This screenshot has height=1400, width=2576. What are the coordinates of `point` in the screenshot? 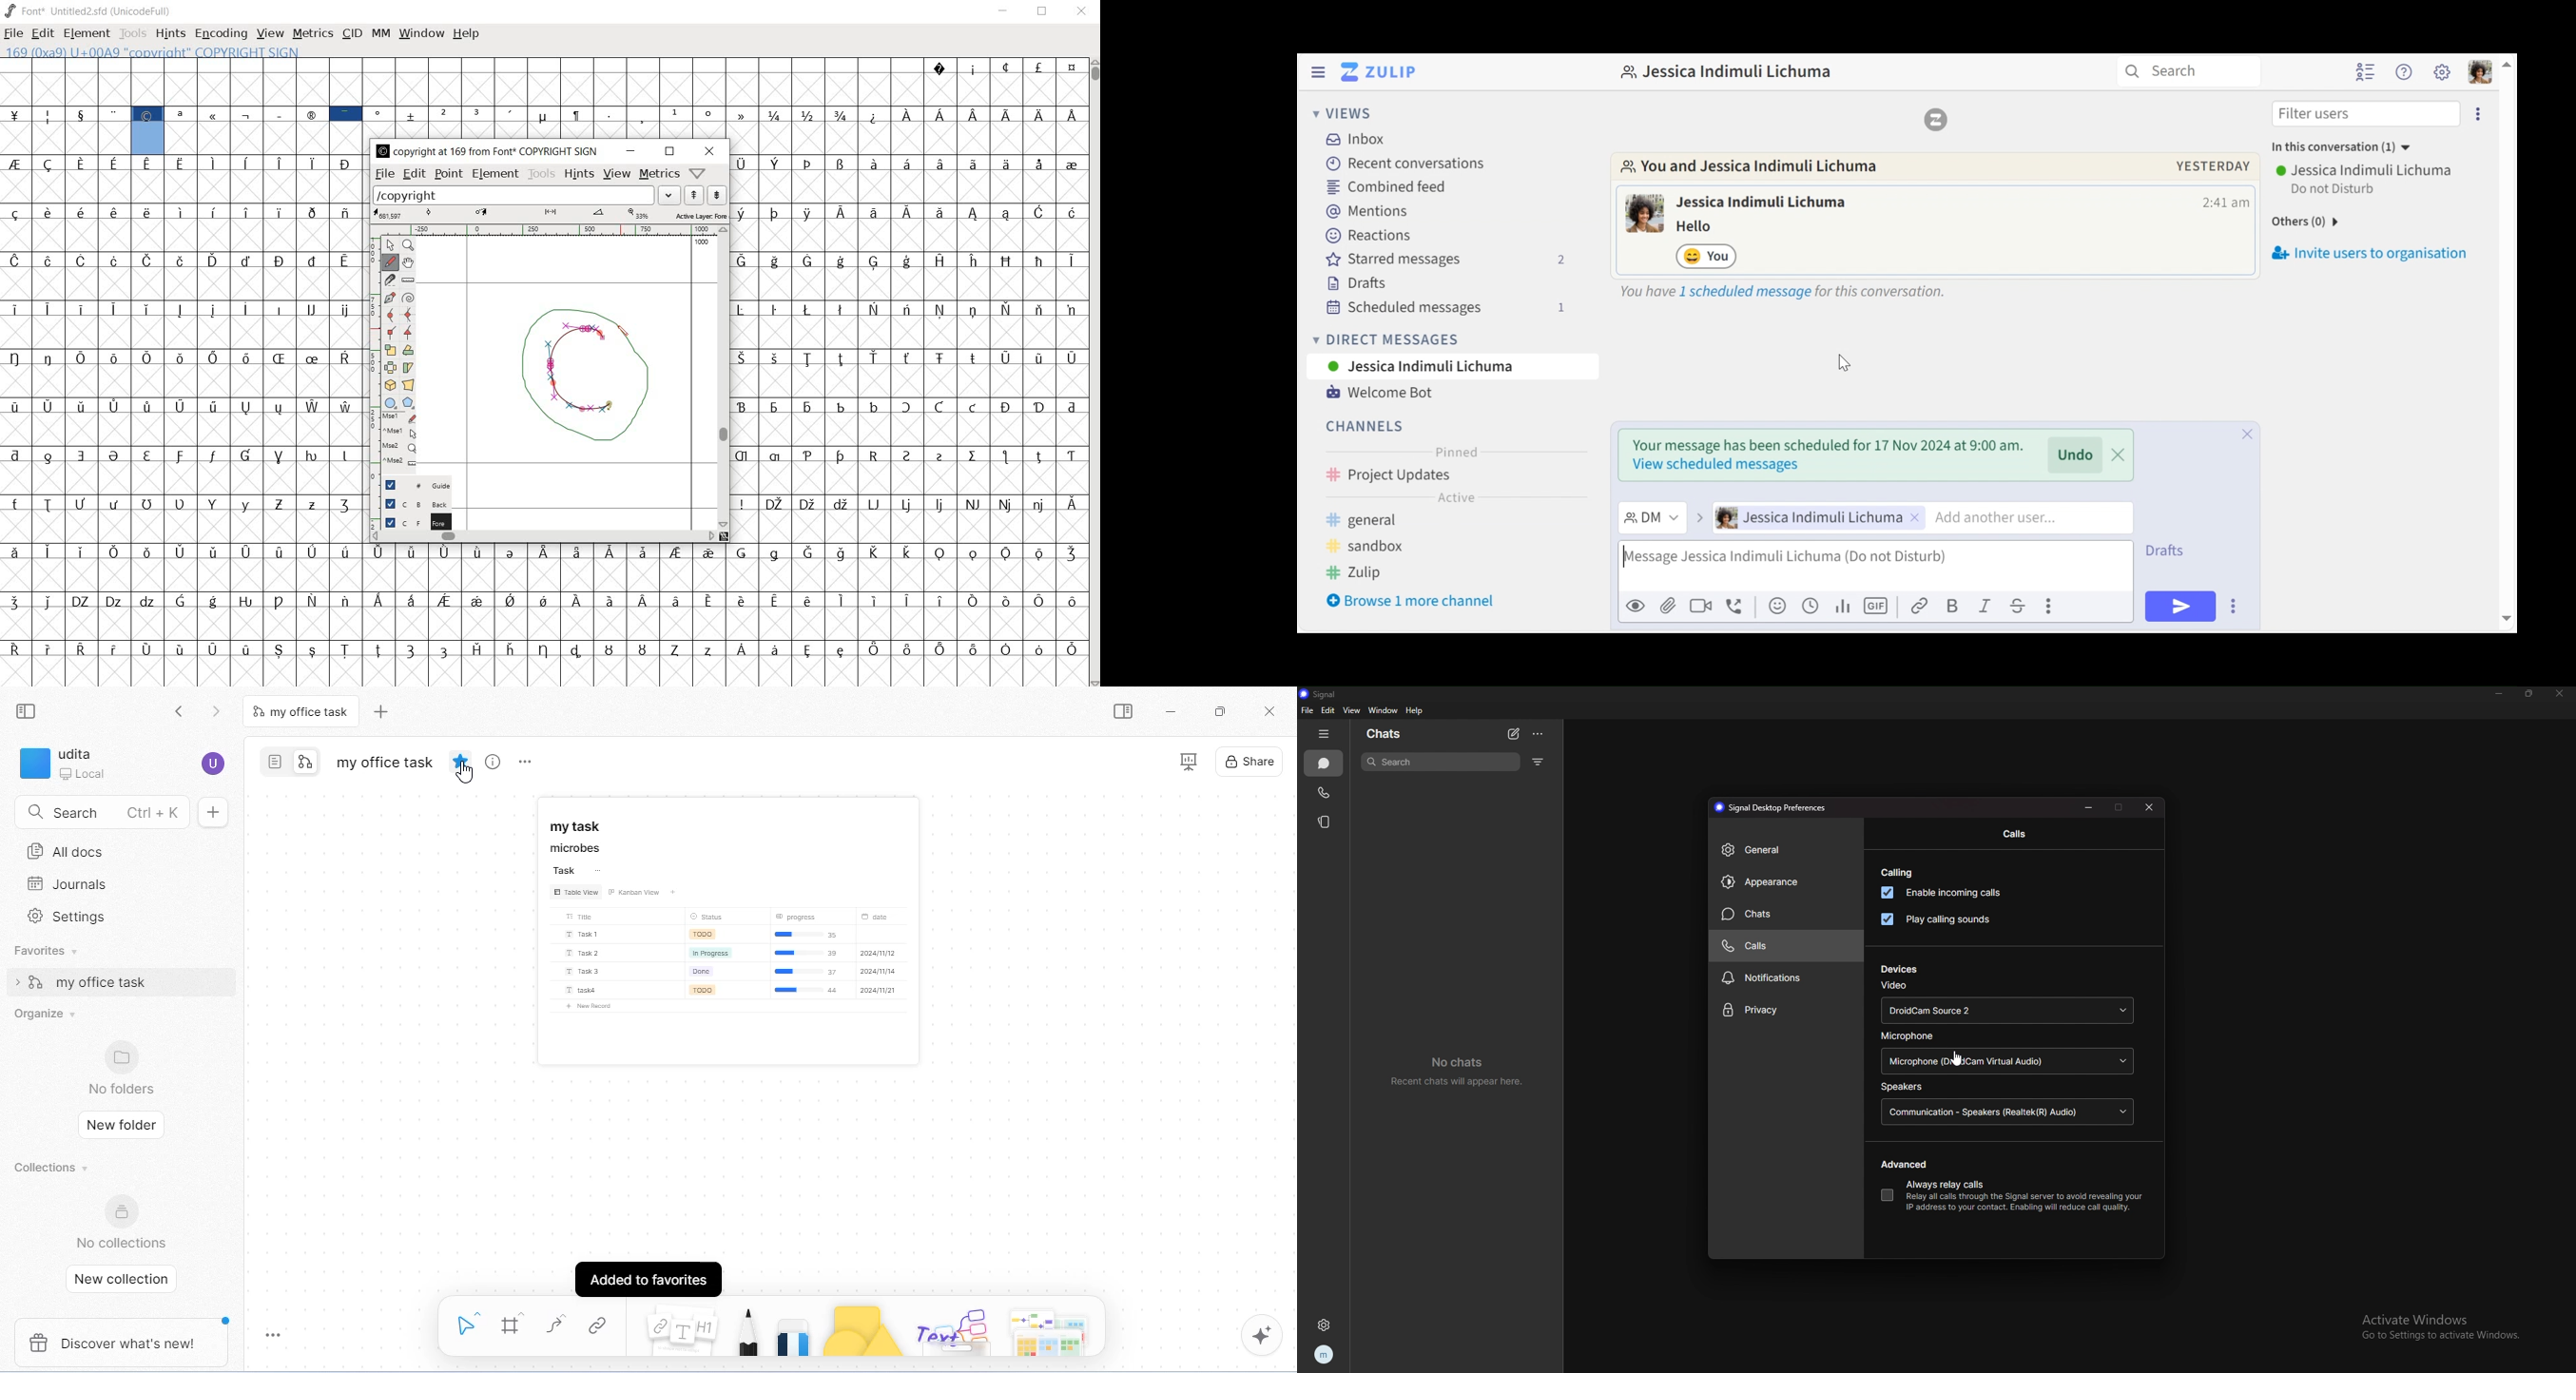 It's located at (448, 174).